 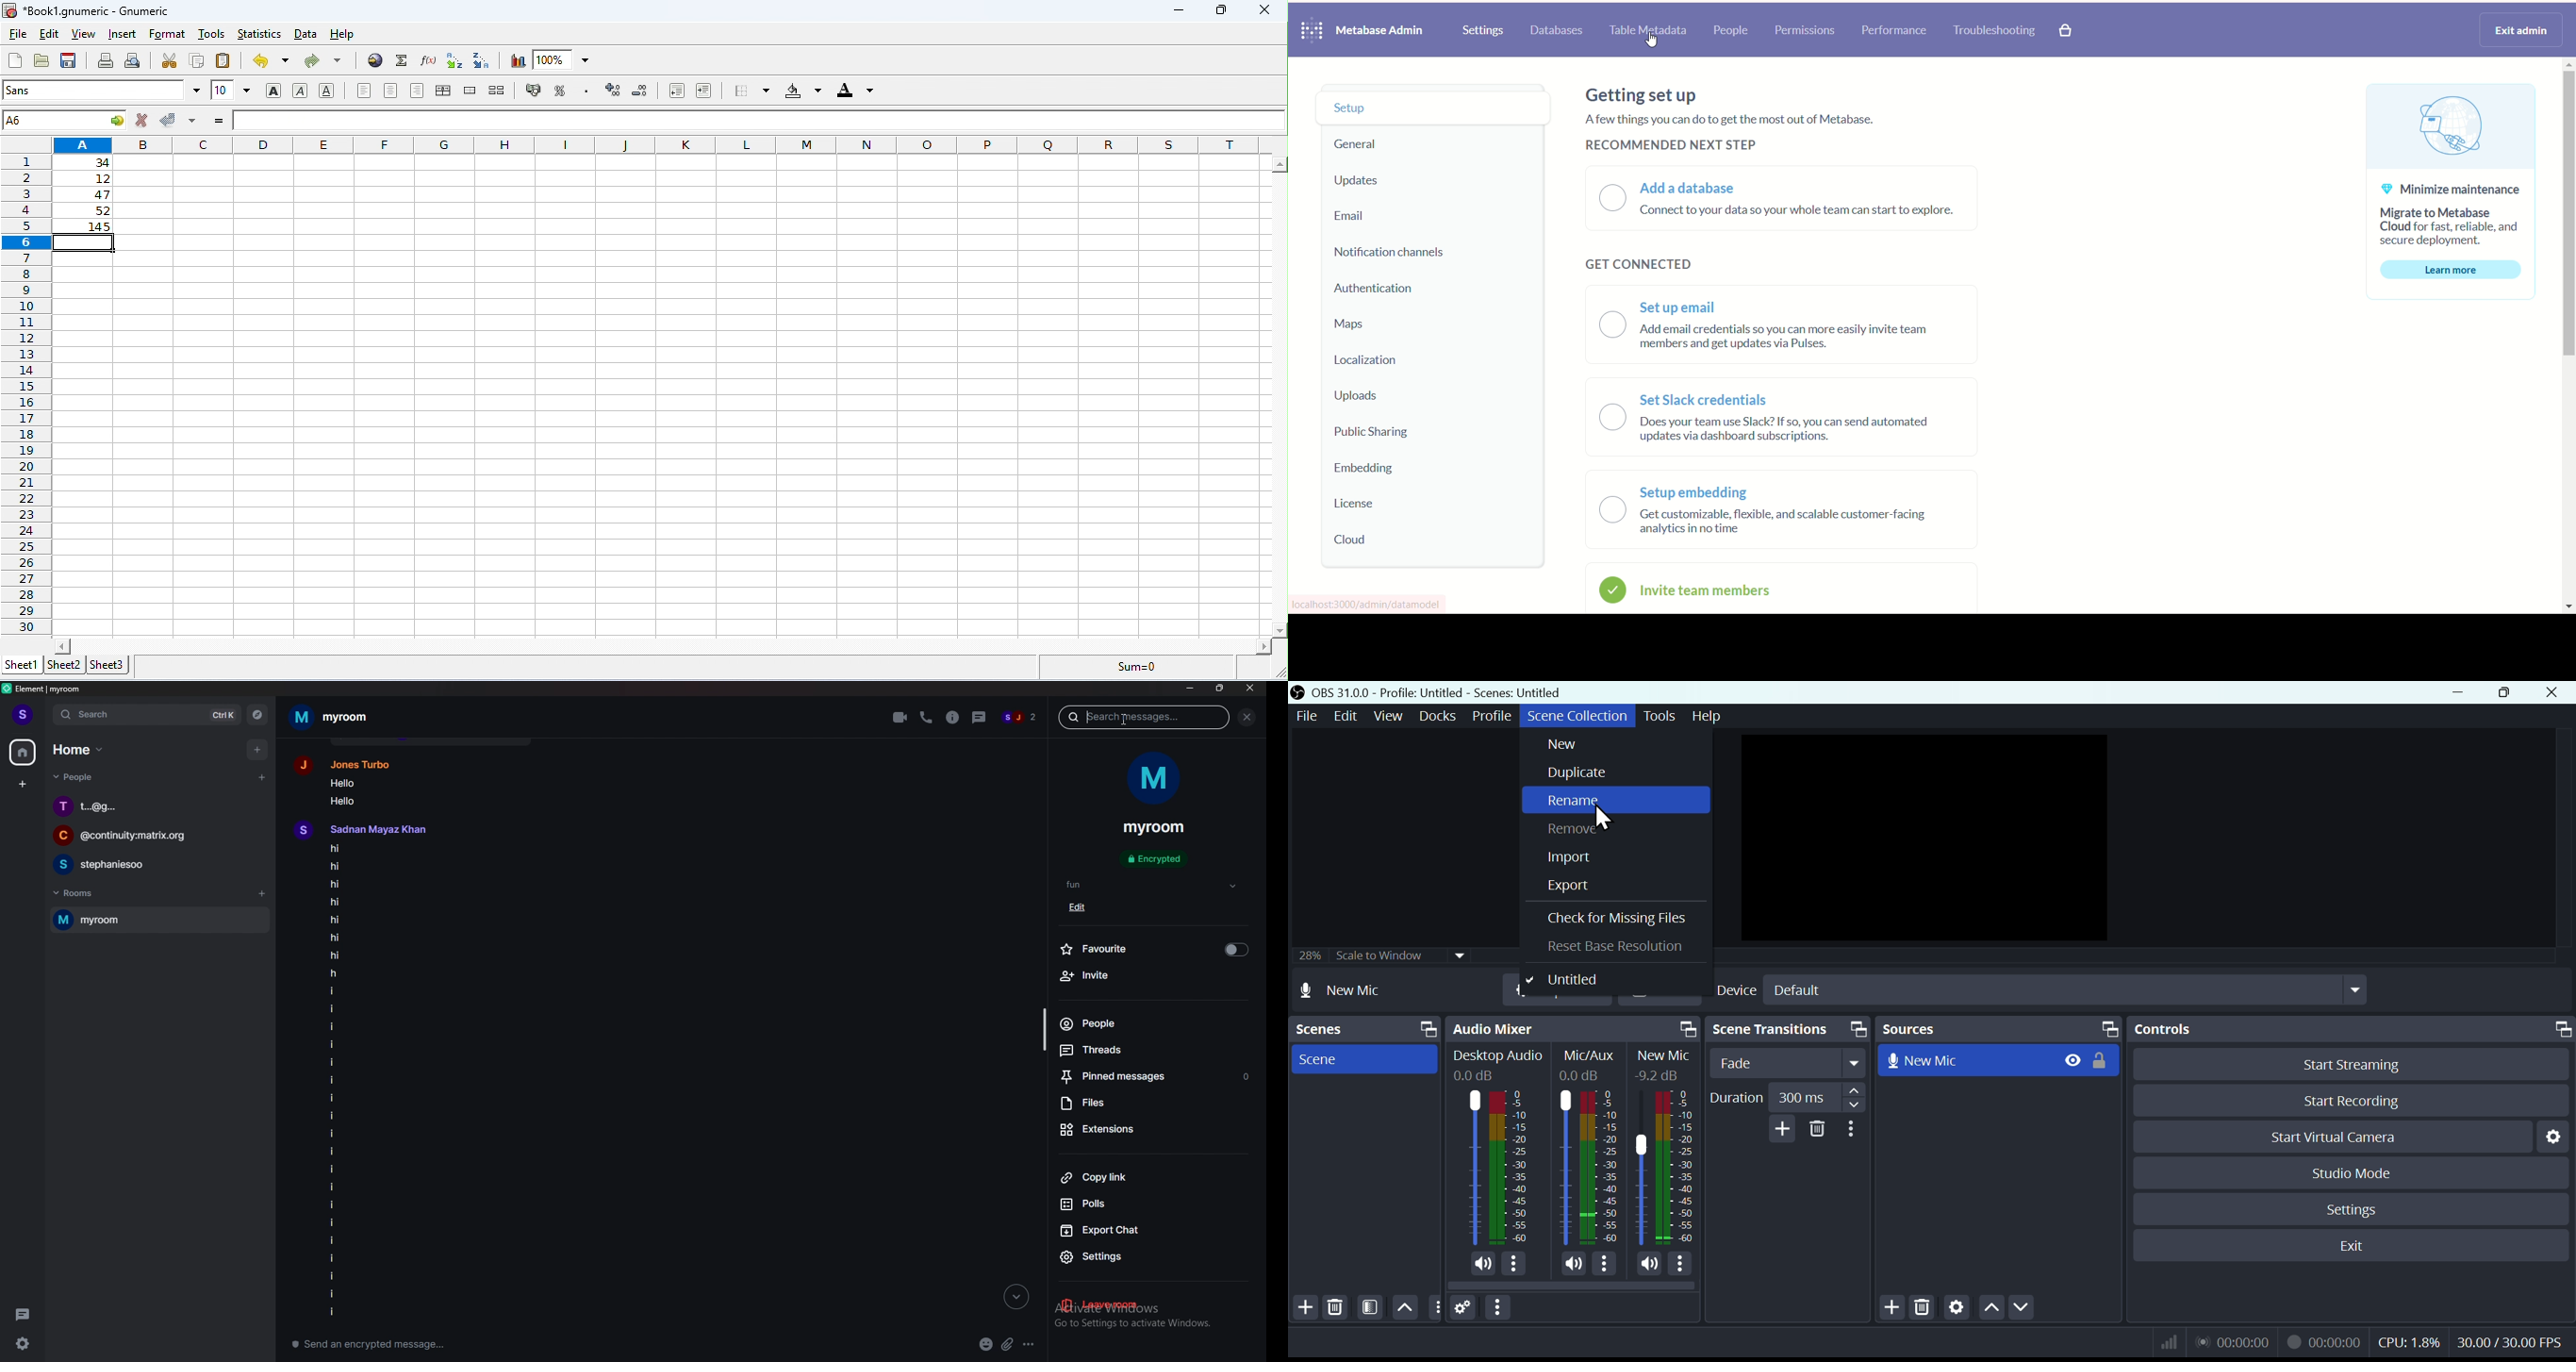 What do you see at coordinates (1357, 992) in the screenshot?
I see `New mic` at bounding box center [1357, 992].